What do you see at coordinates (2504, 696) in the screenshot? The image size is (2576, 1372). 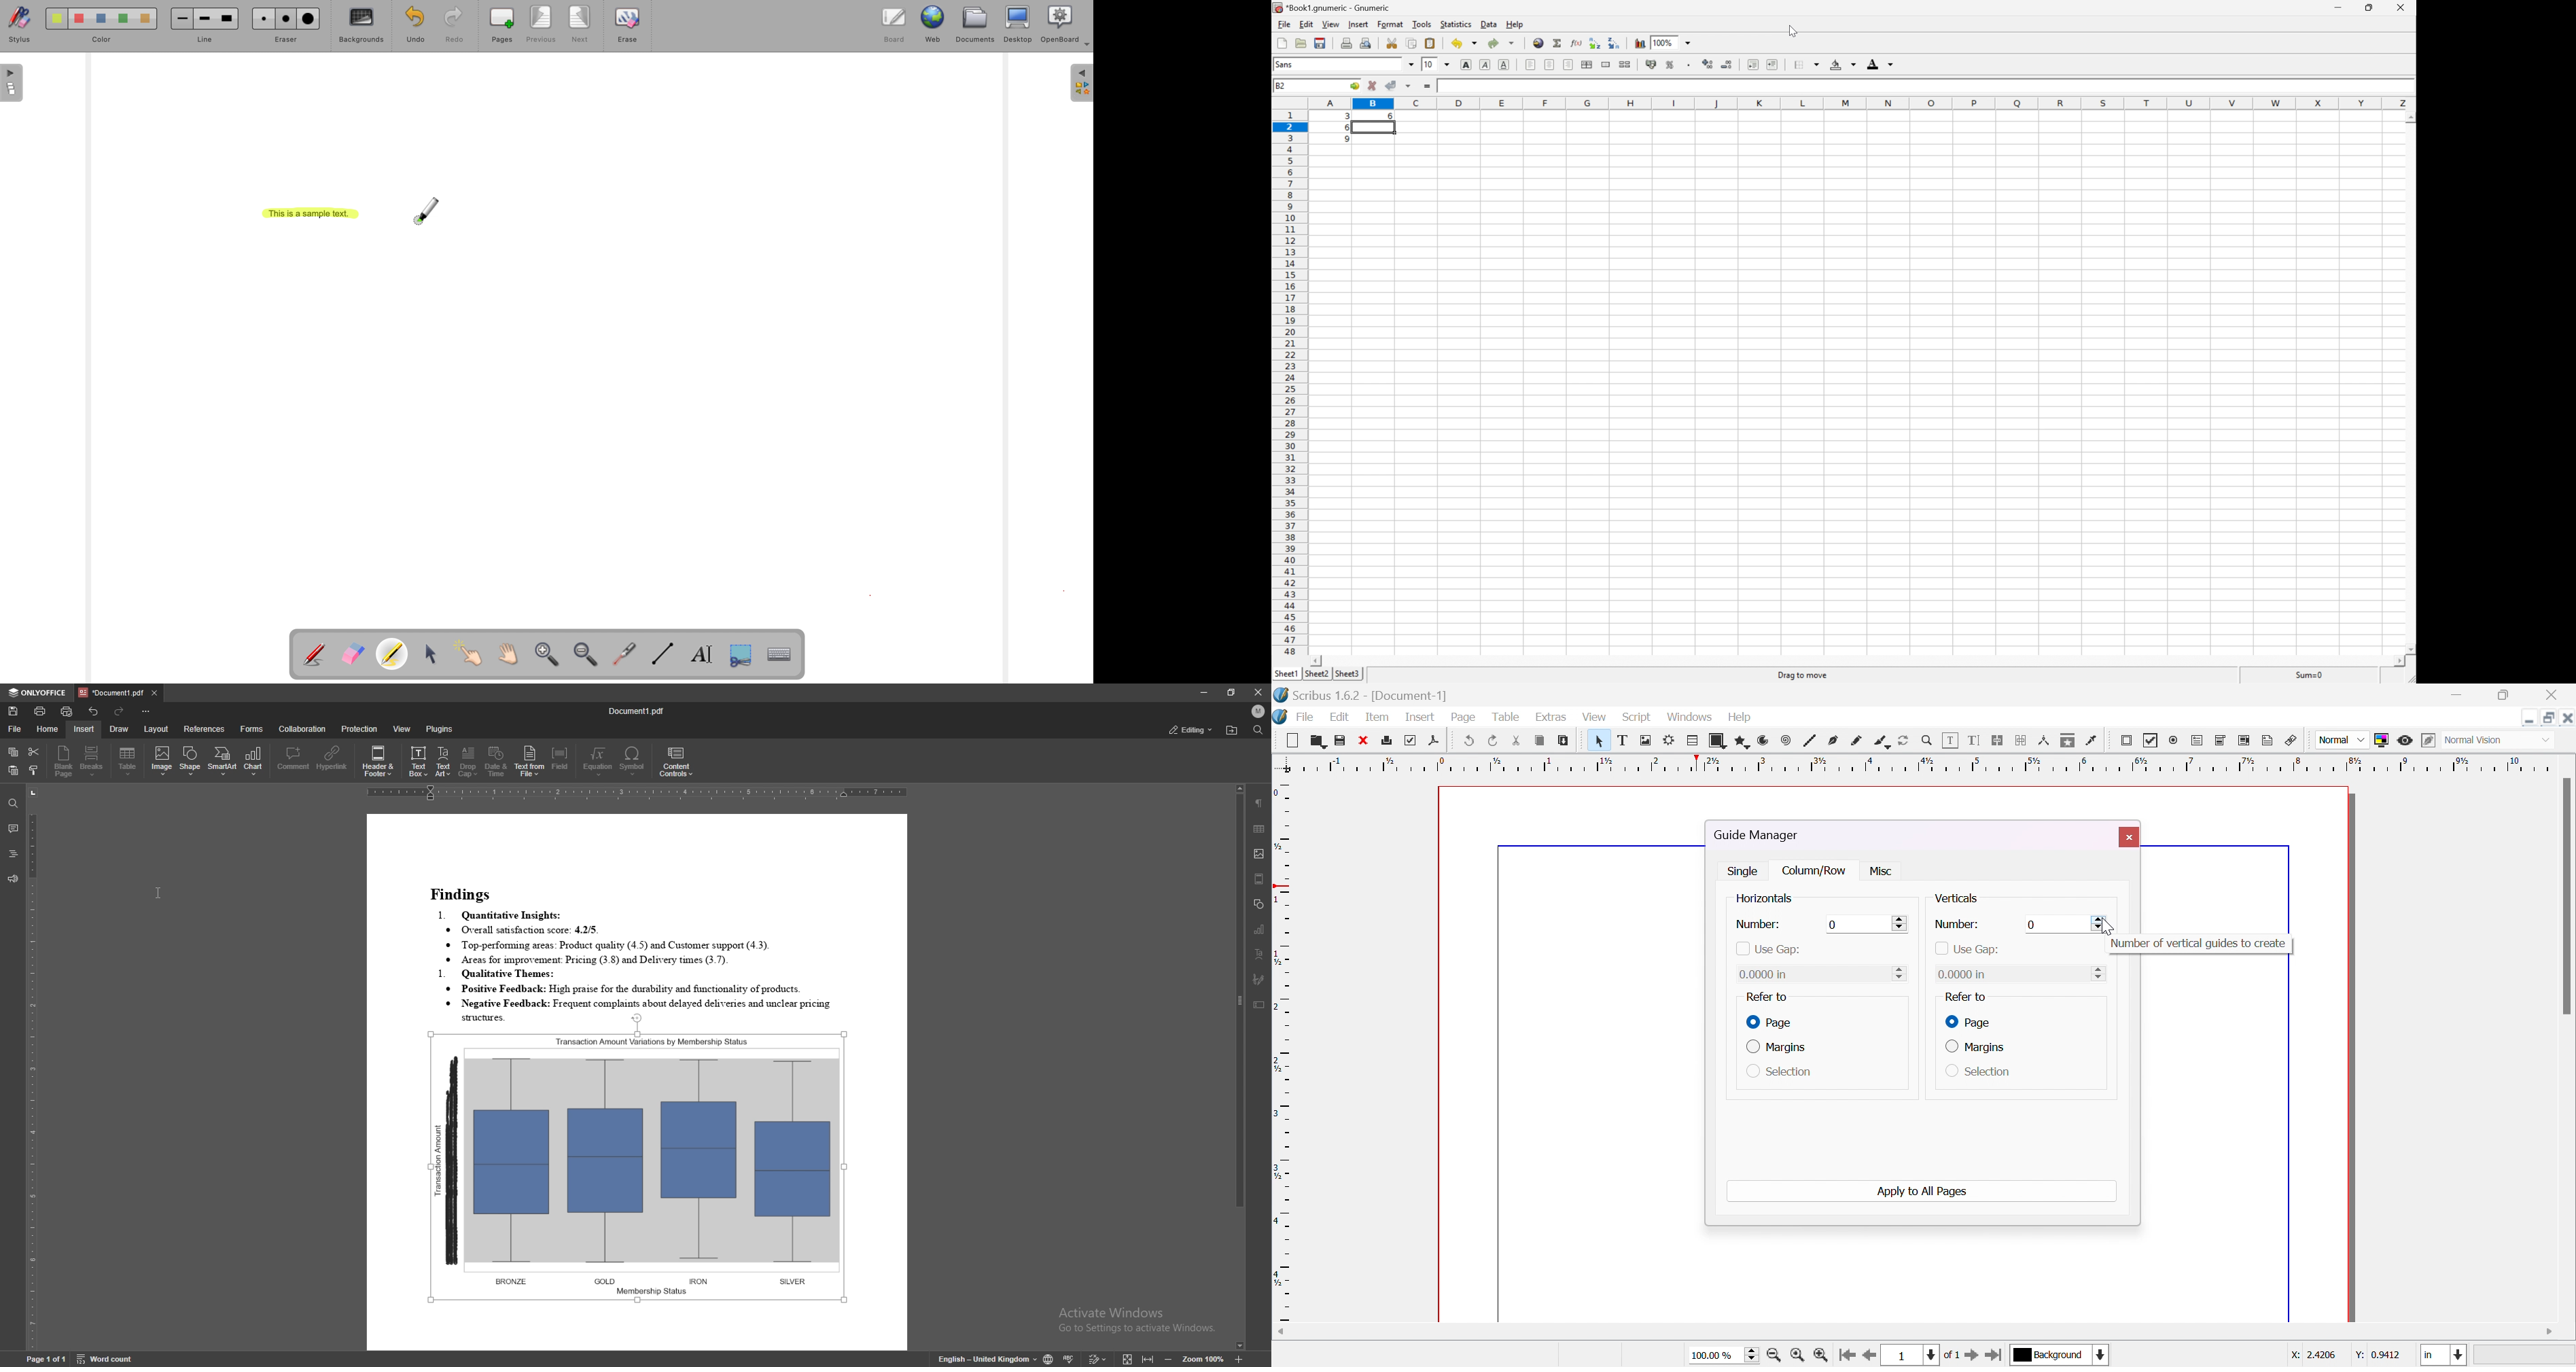 I see `restore down` at bounding box center [2504, 696].